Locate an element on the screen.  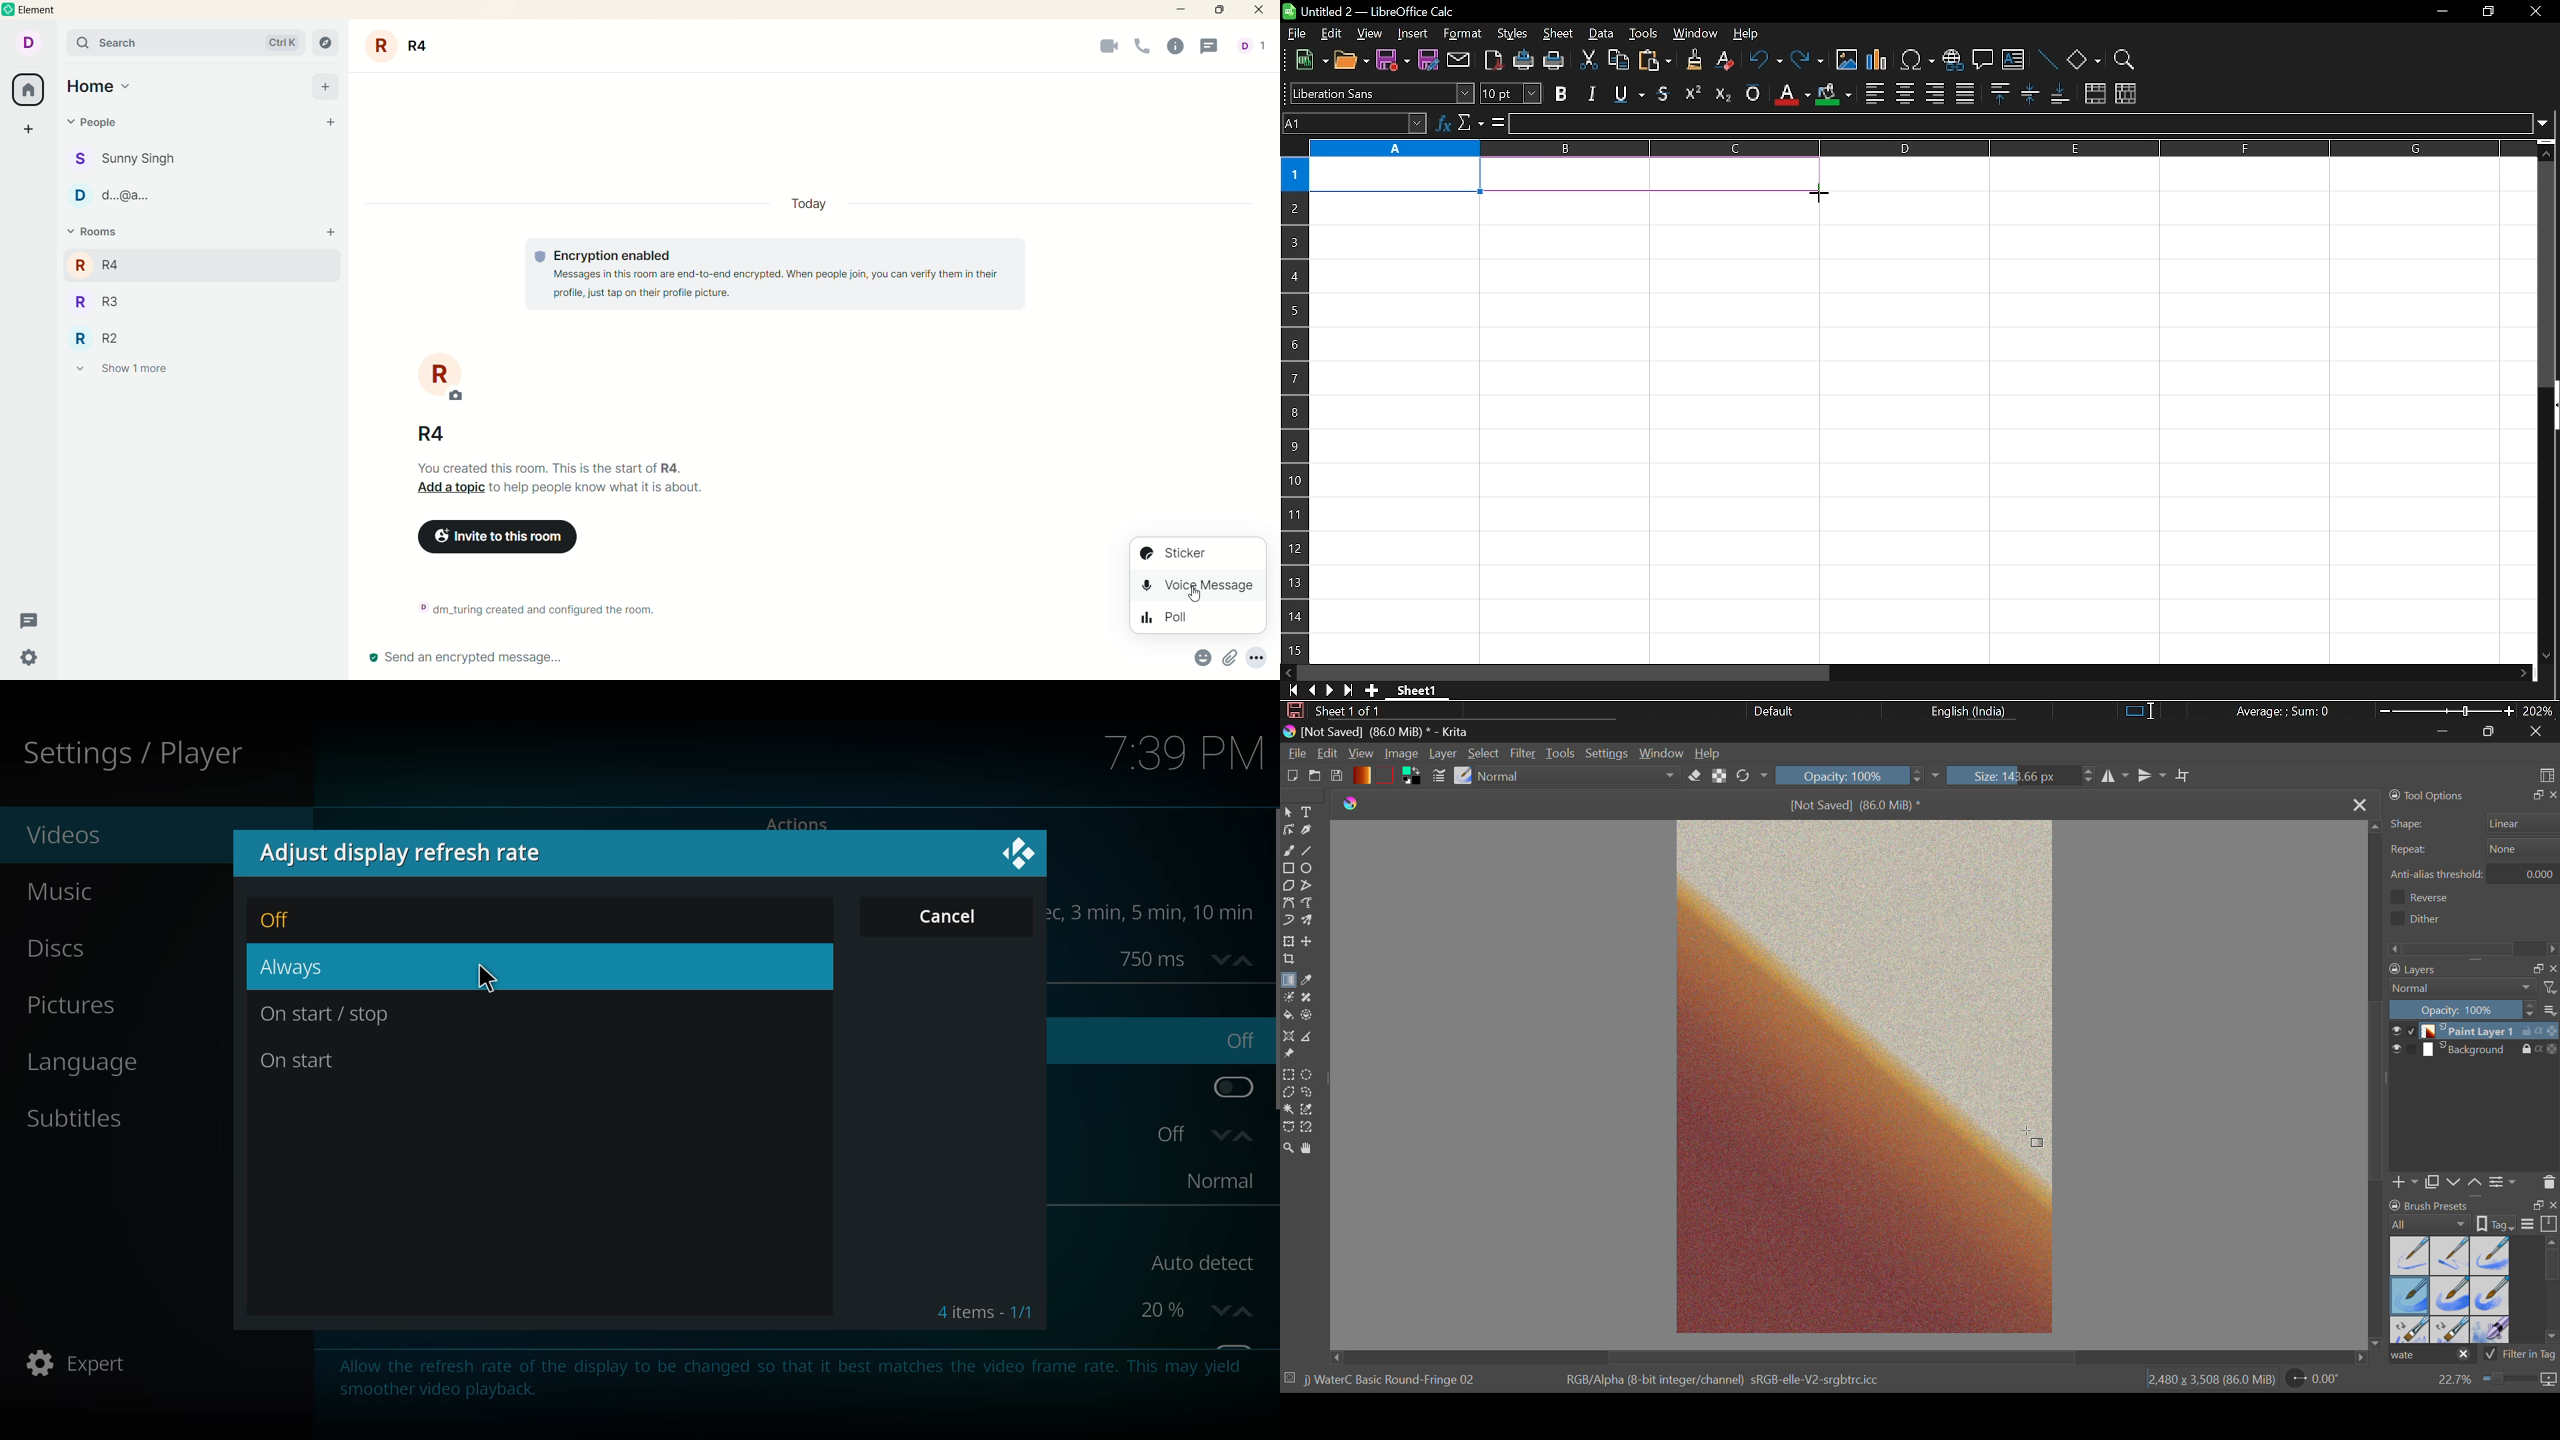
insert symbol is located at coordinates (1918, 59).